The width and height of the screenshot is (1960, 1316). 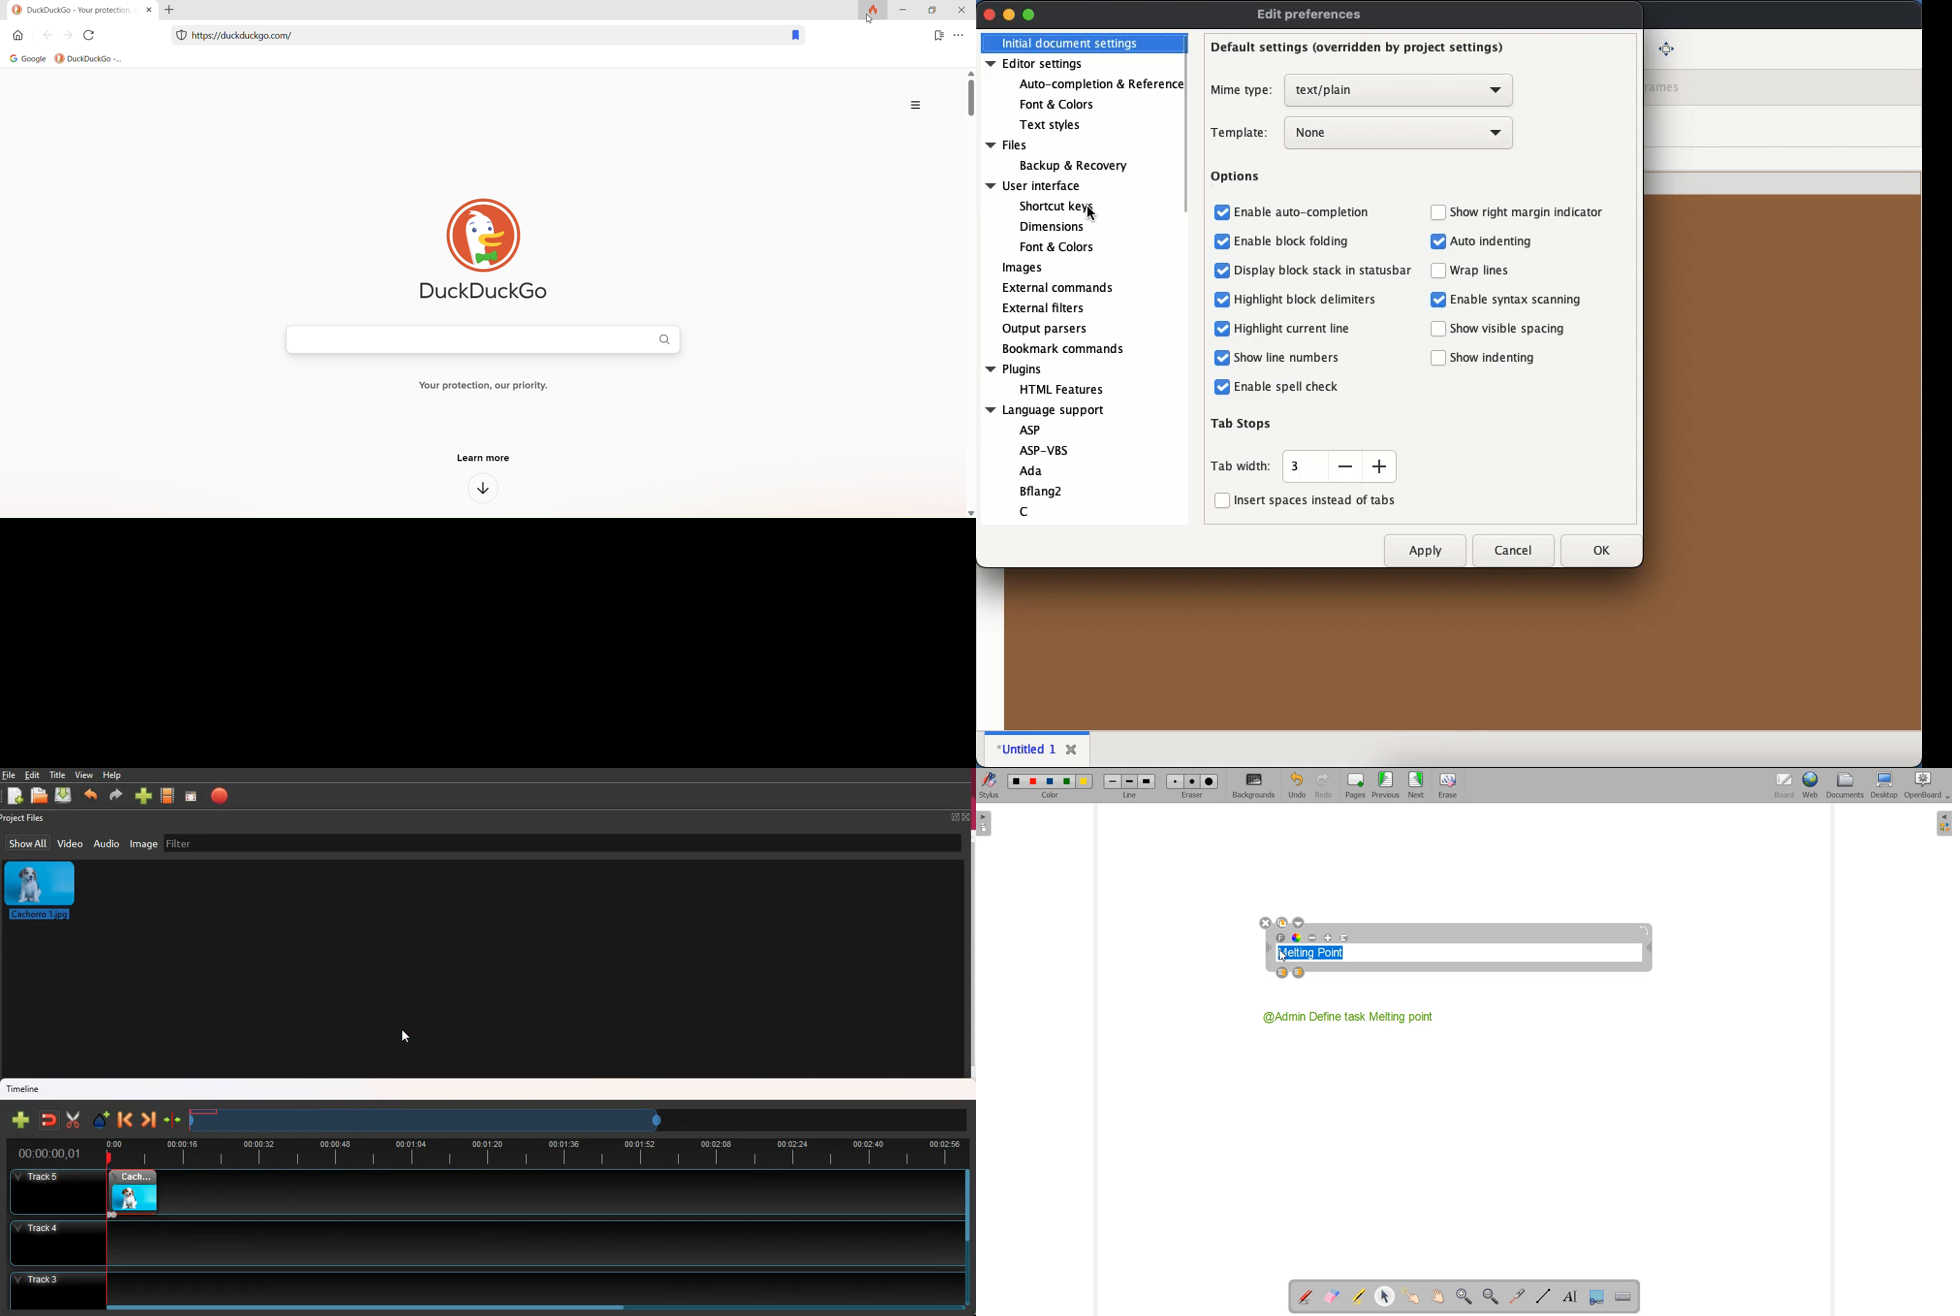 What do you see at coordinates (1327, 272) in the screenshot?
I see `Display block stack in statusbar` at bounding box center [1327, 272].